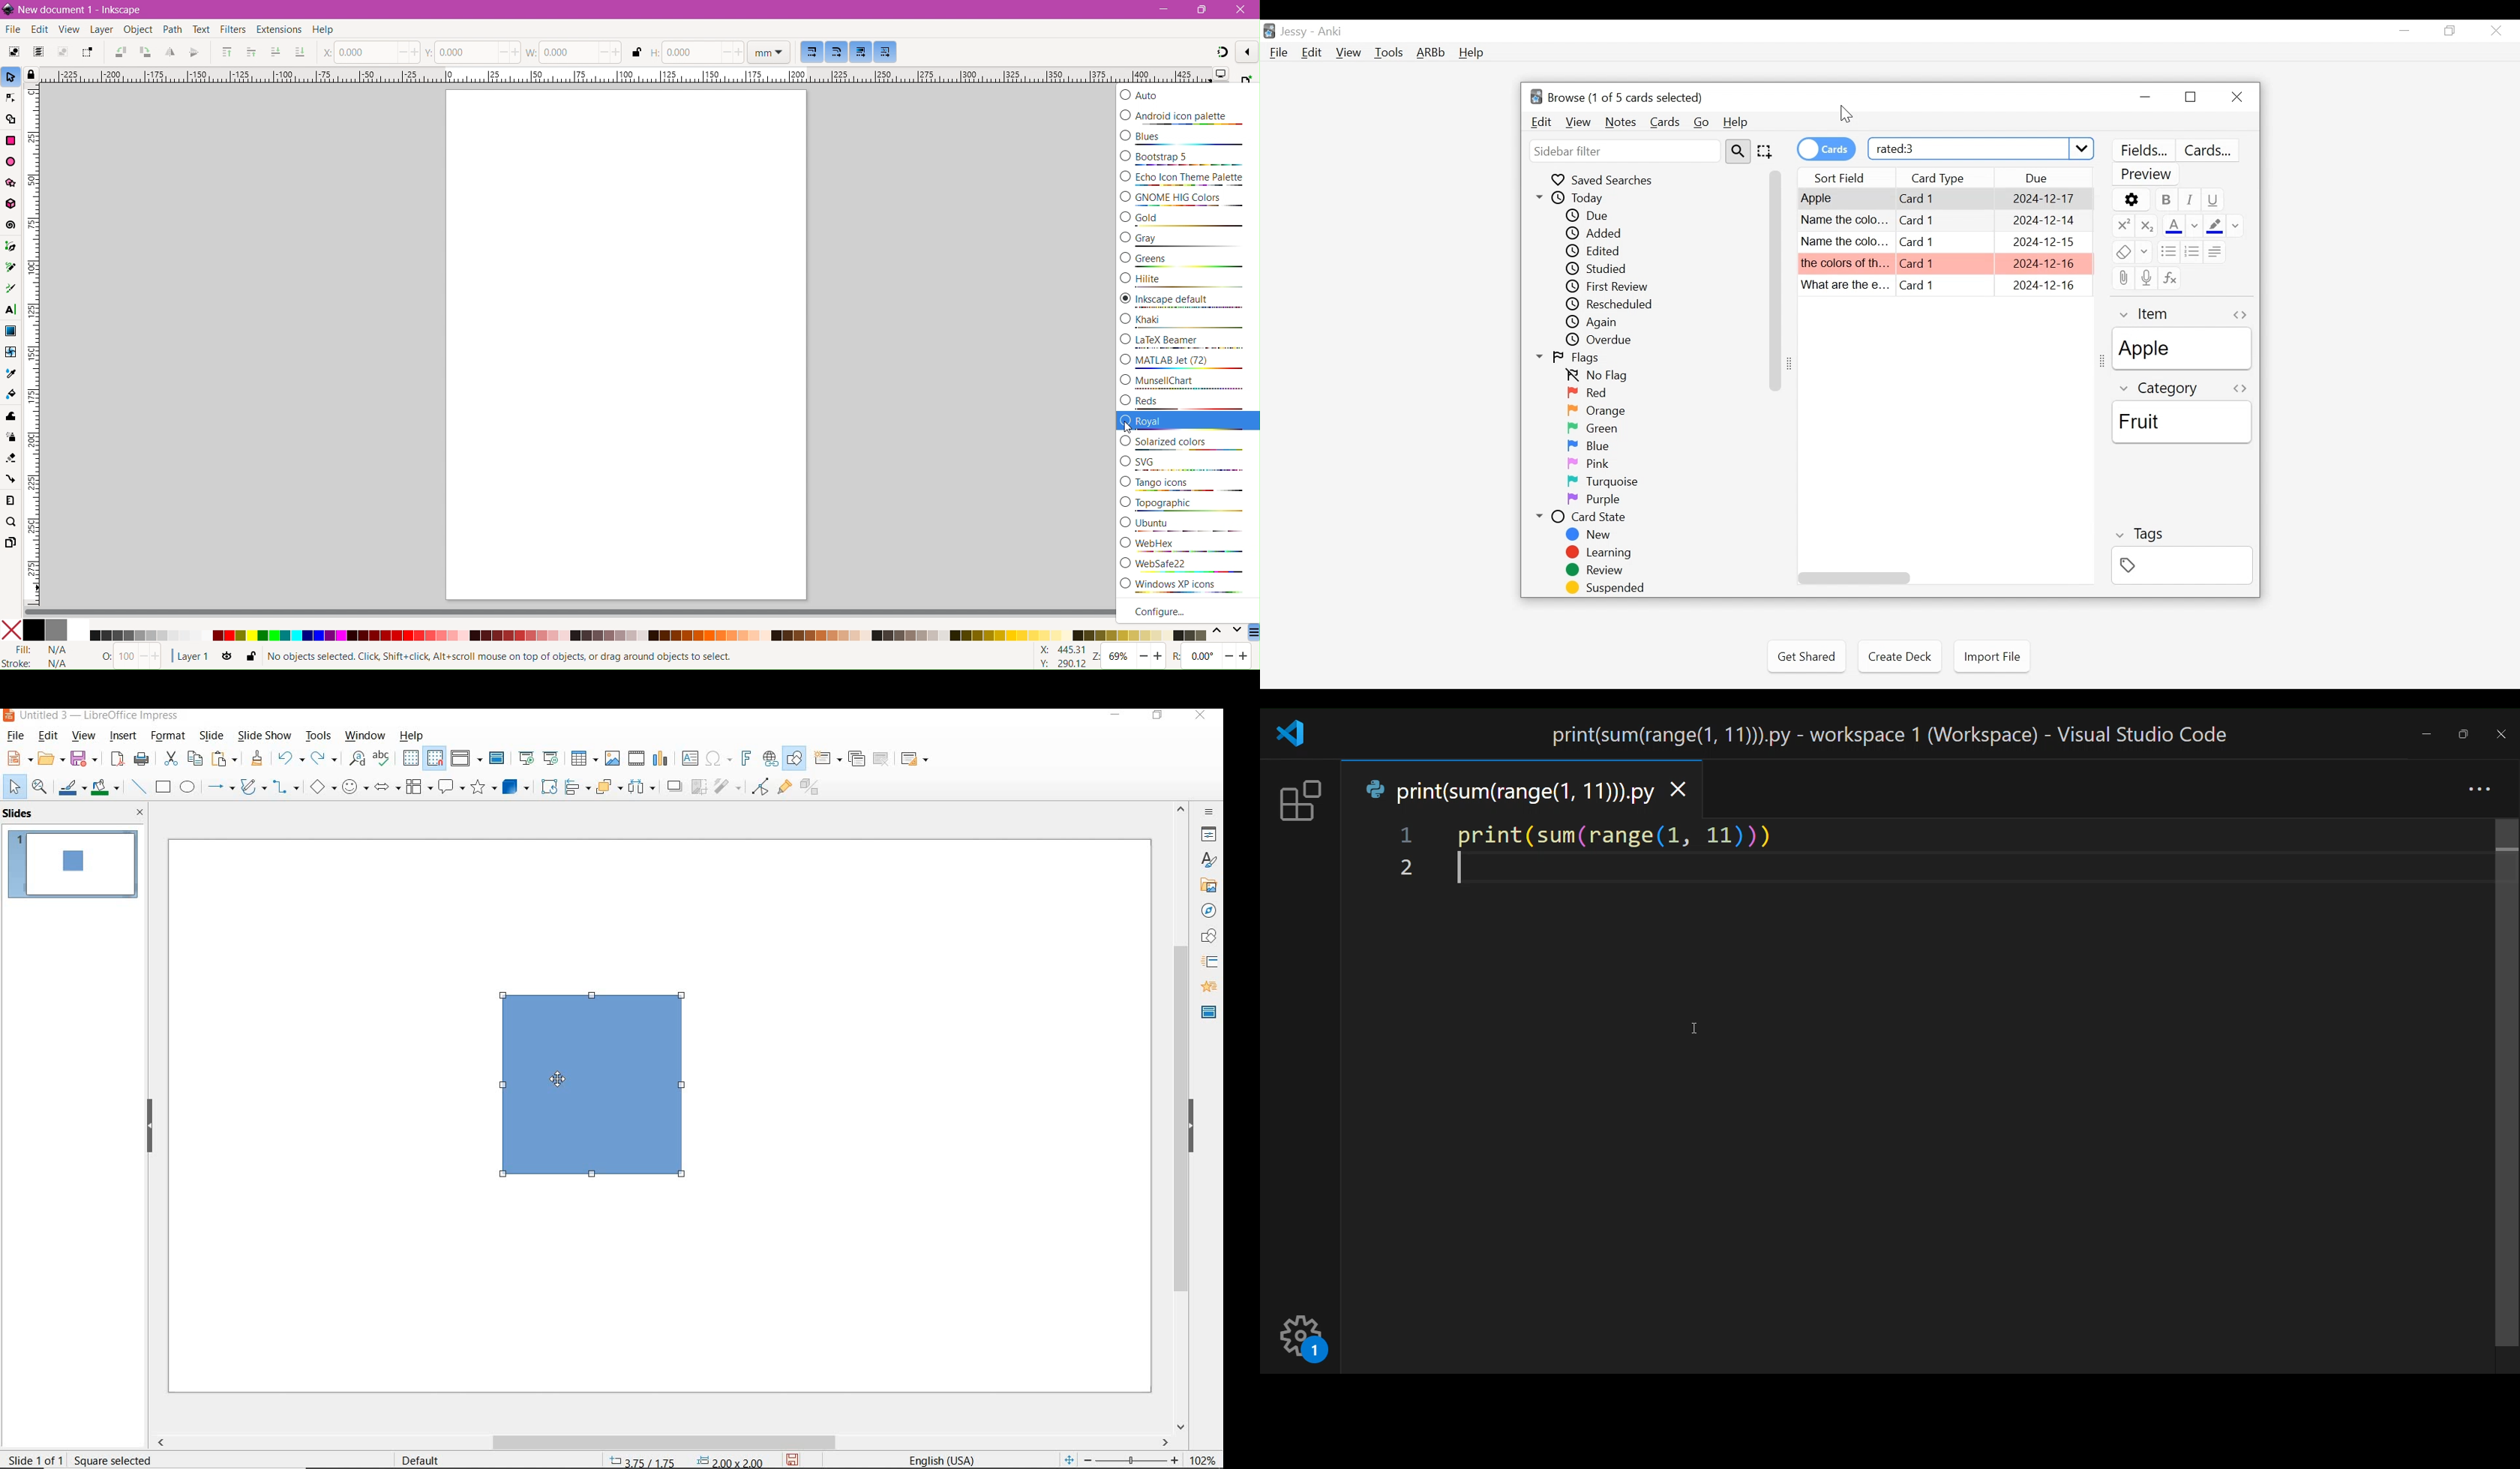 The image size is (2520, 1484). I want to click on Mesh Tool, so click(10, 352).